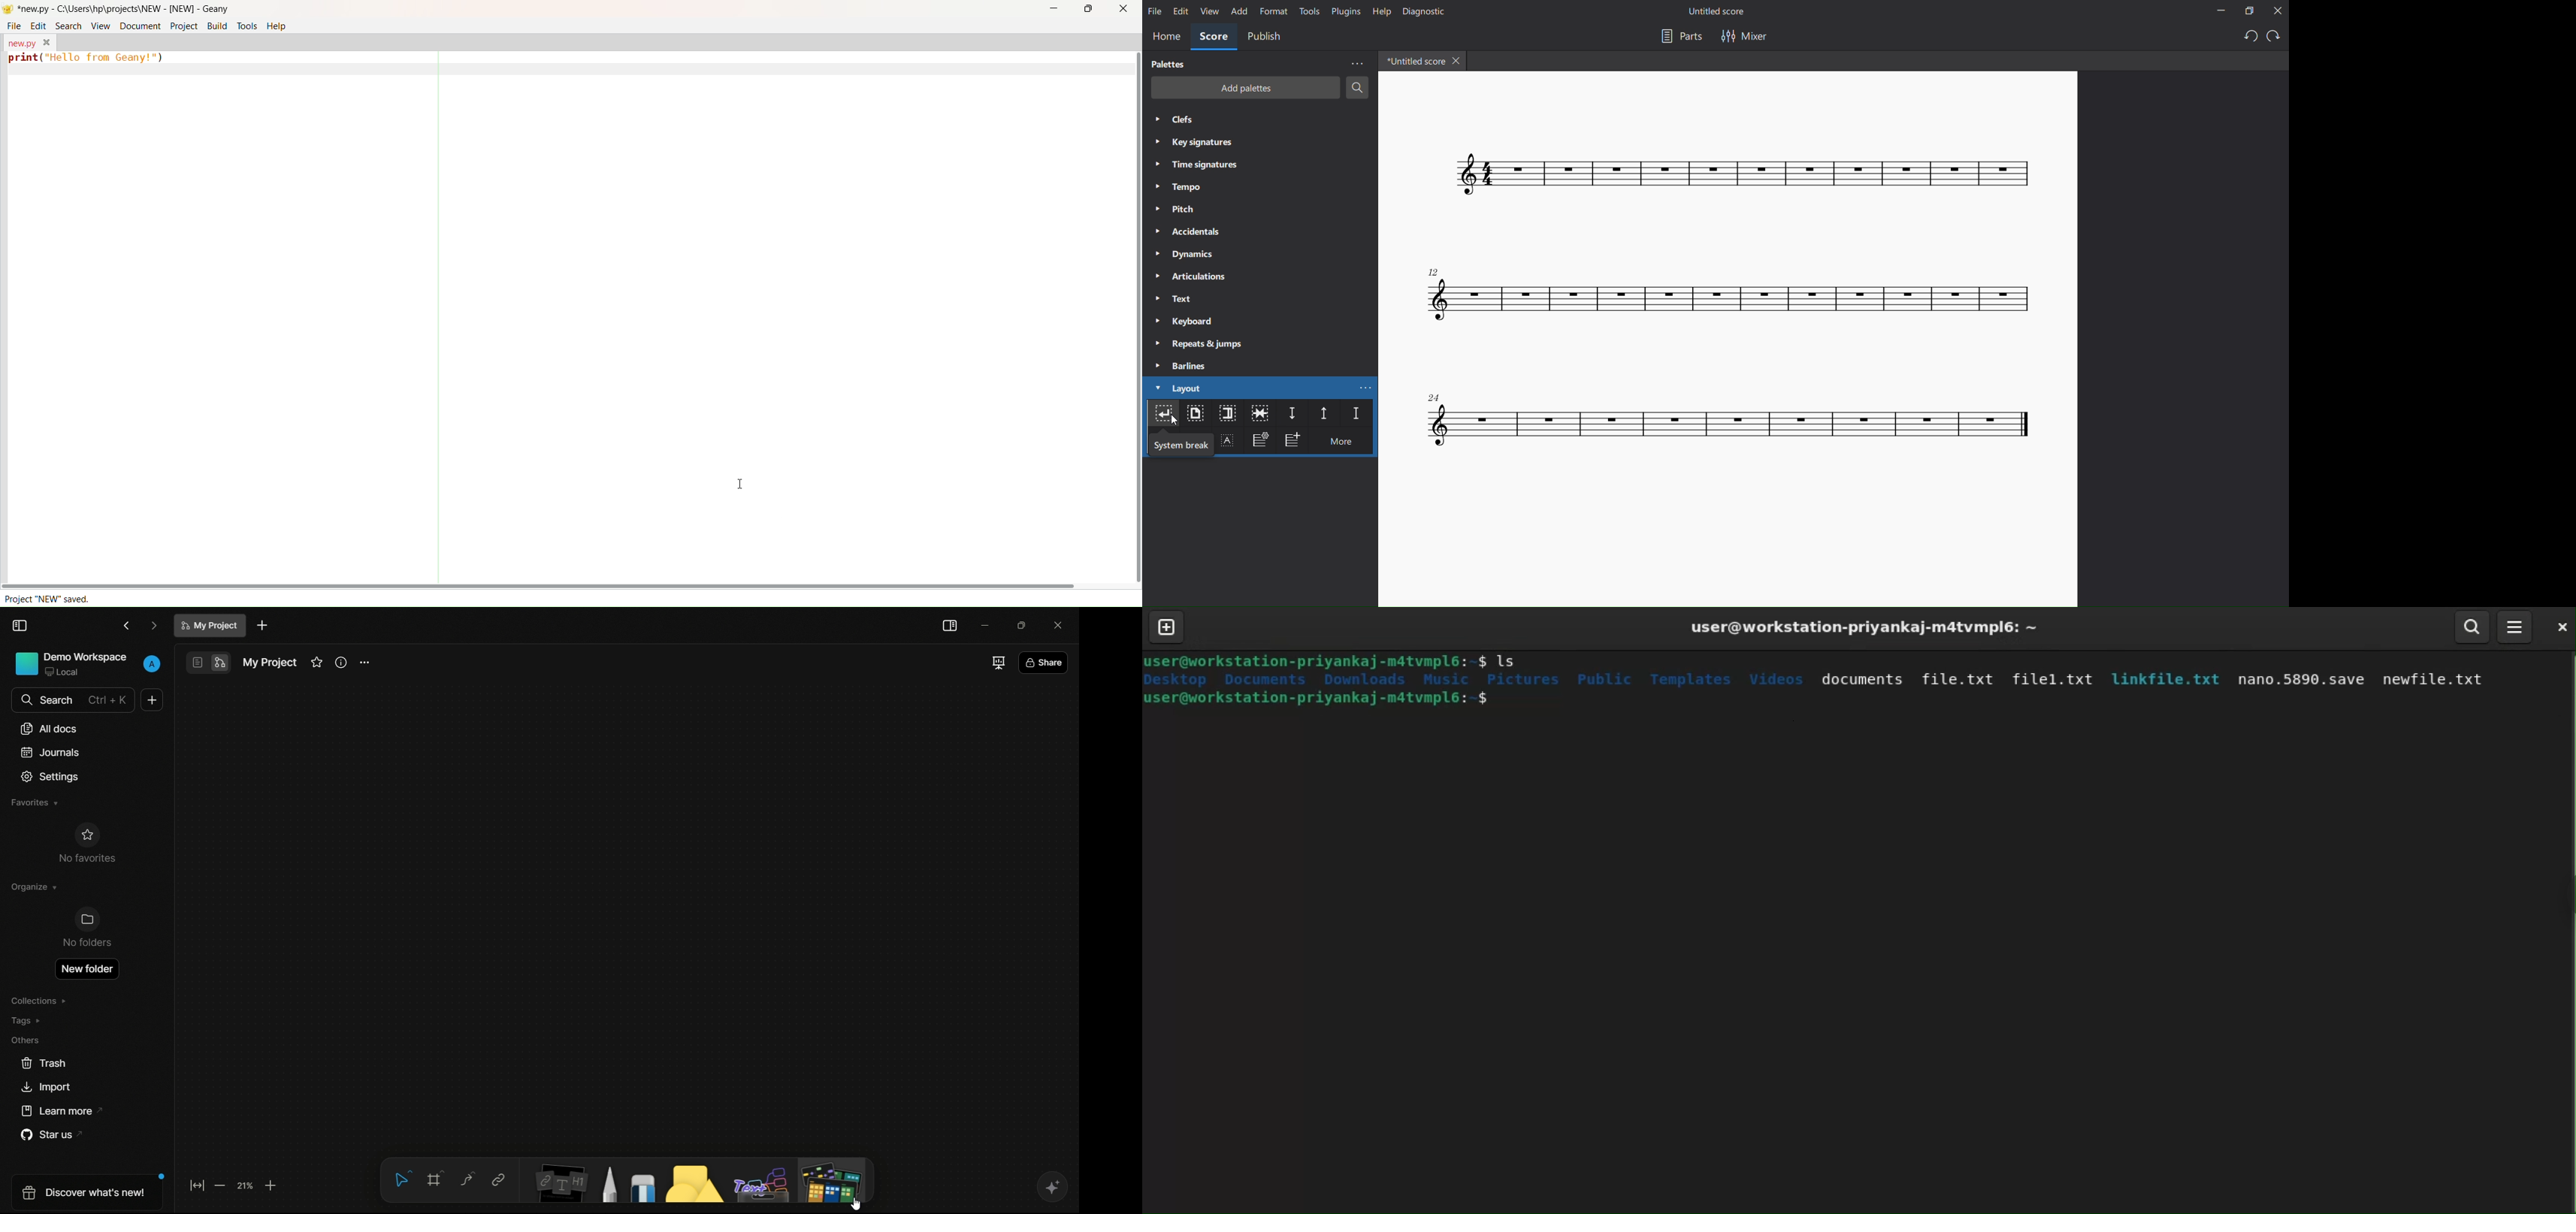 The image size is (2576, 1232). Describe the element at coordinates (498, 1181) in the screenshot. I see `link` at that location.